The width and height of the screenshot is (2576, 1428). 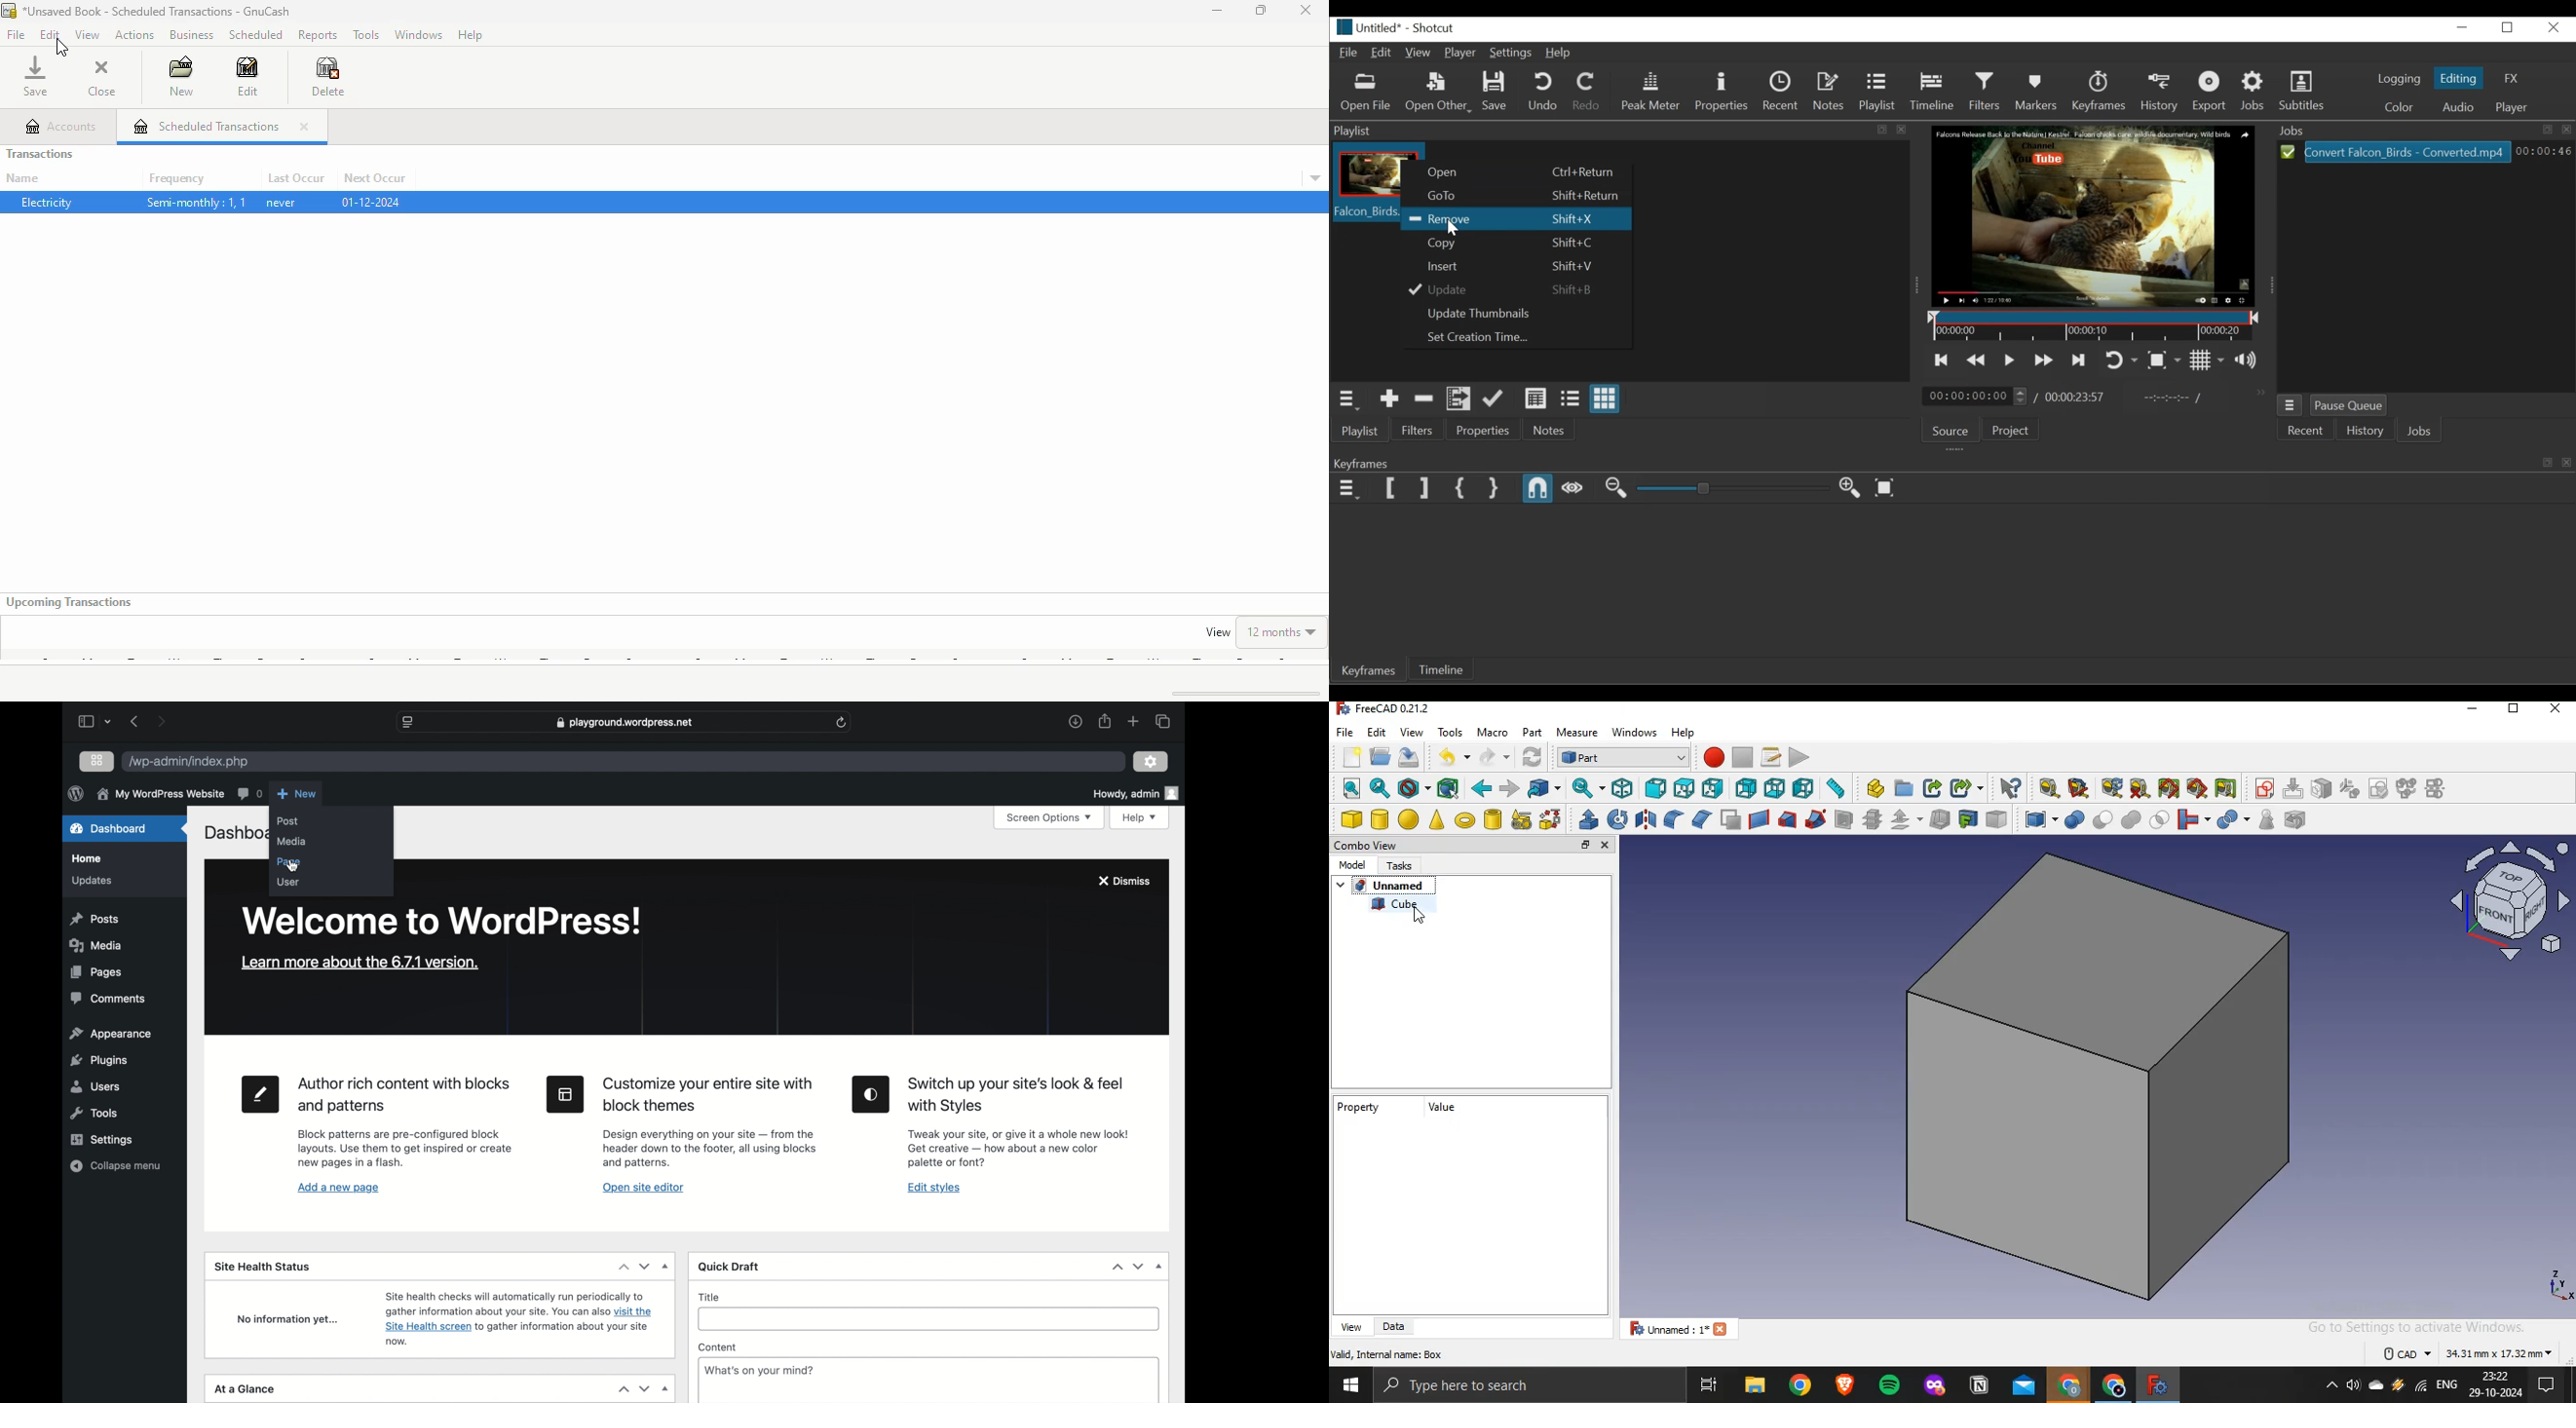 I want to click on home, so click(x=85, y=859).